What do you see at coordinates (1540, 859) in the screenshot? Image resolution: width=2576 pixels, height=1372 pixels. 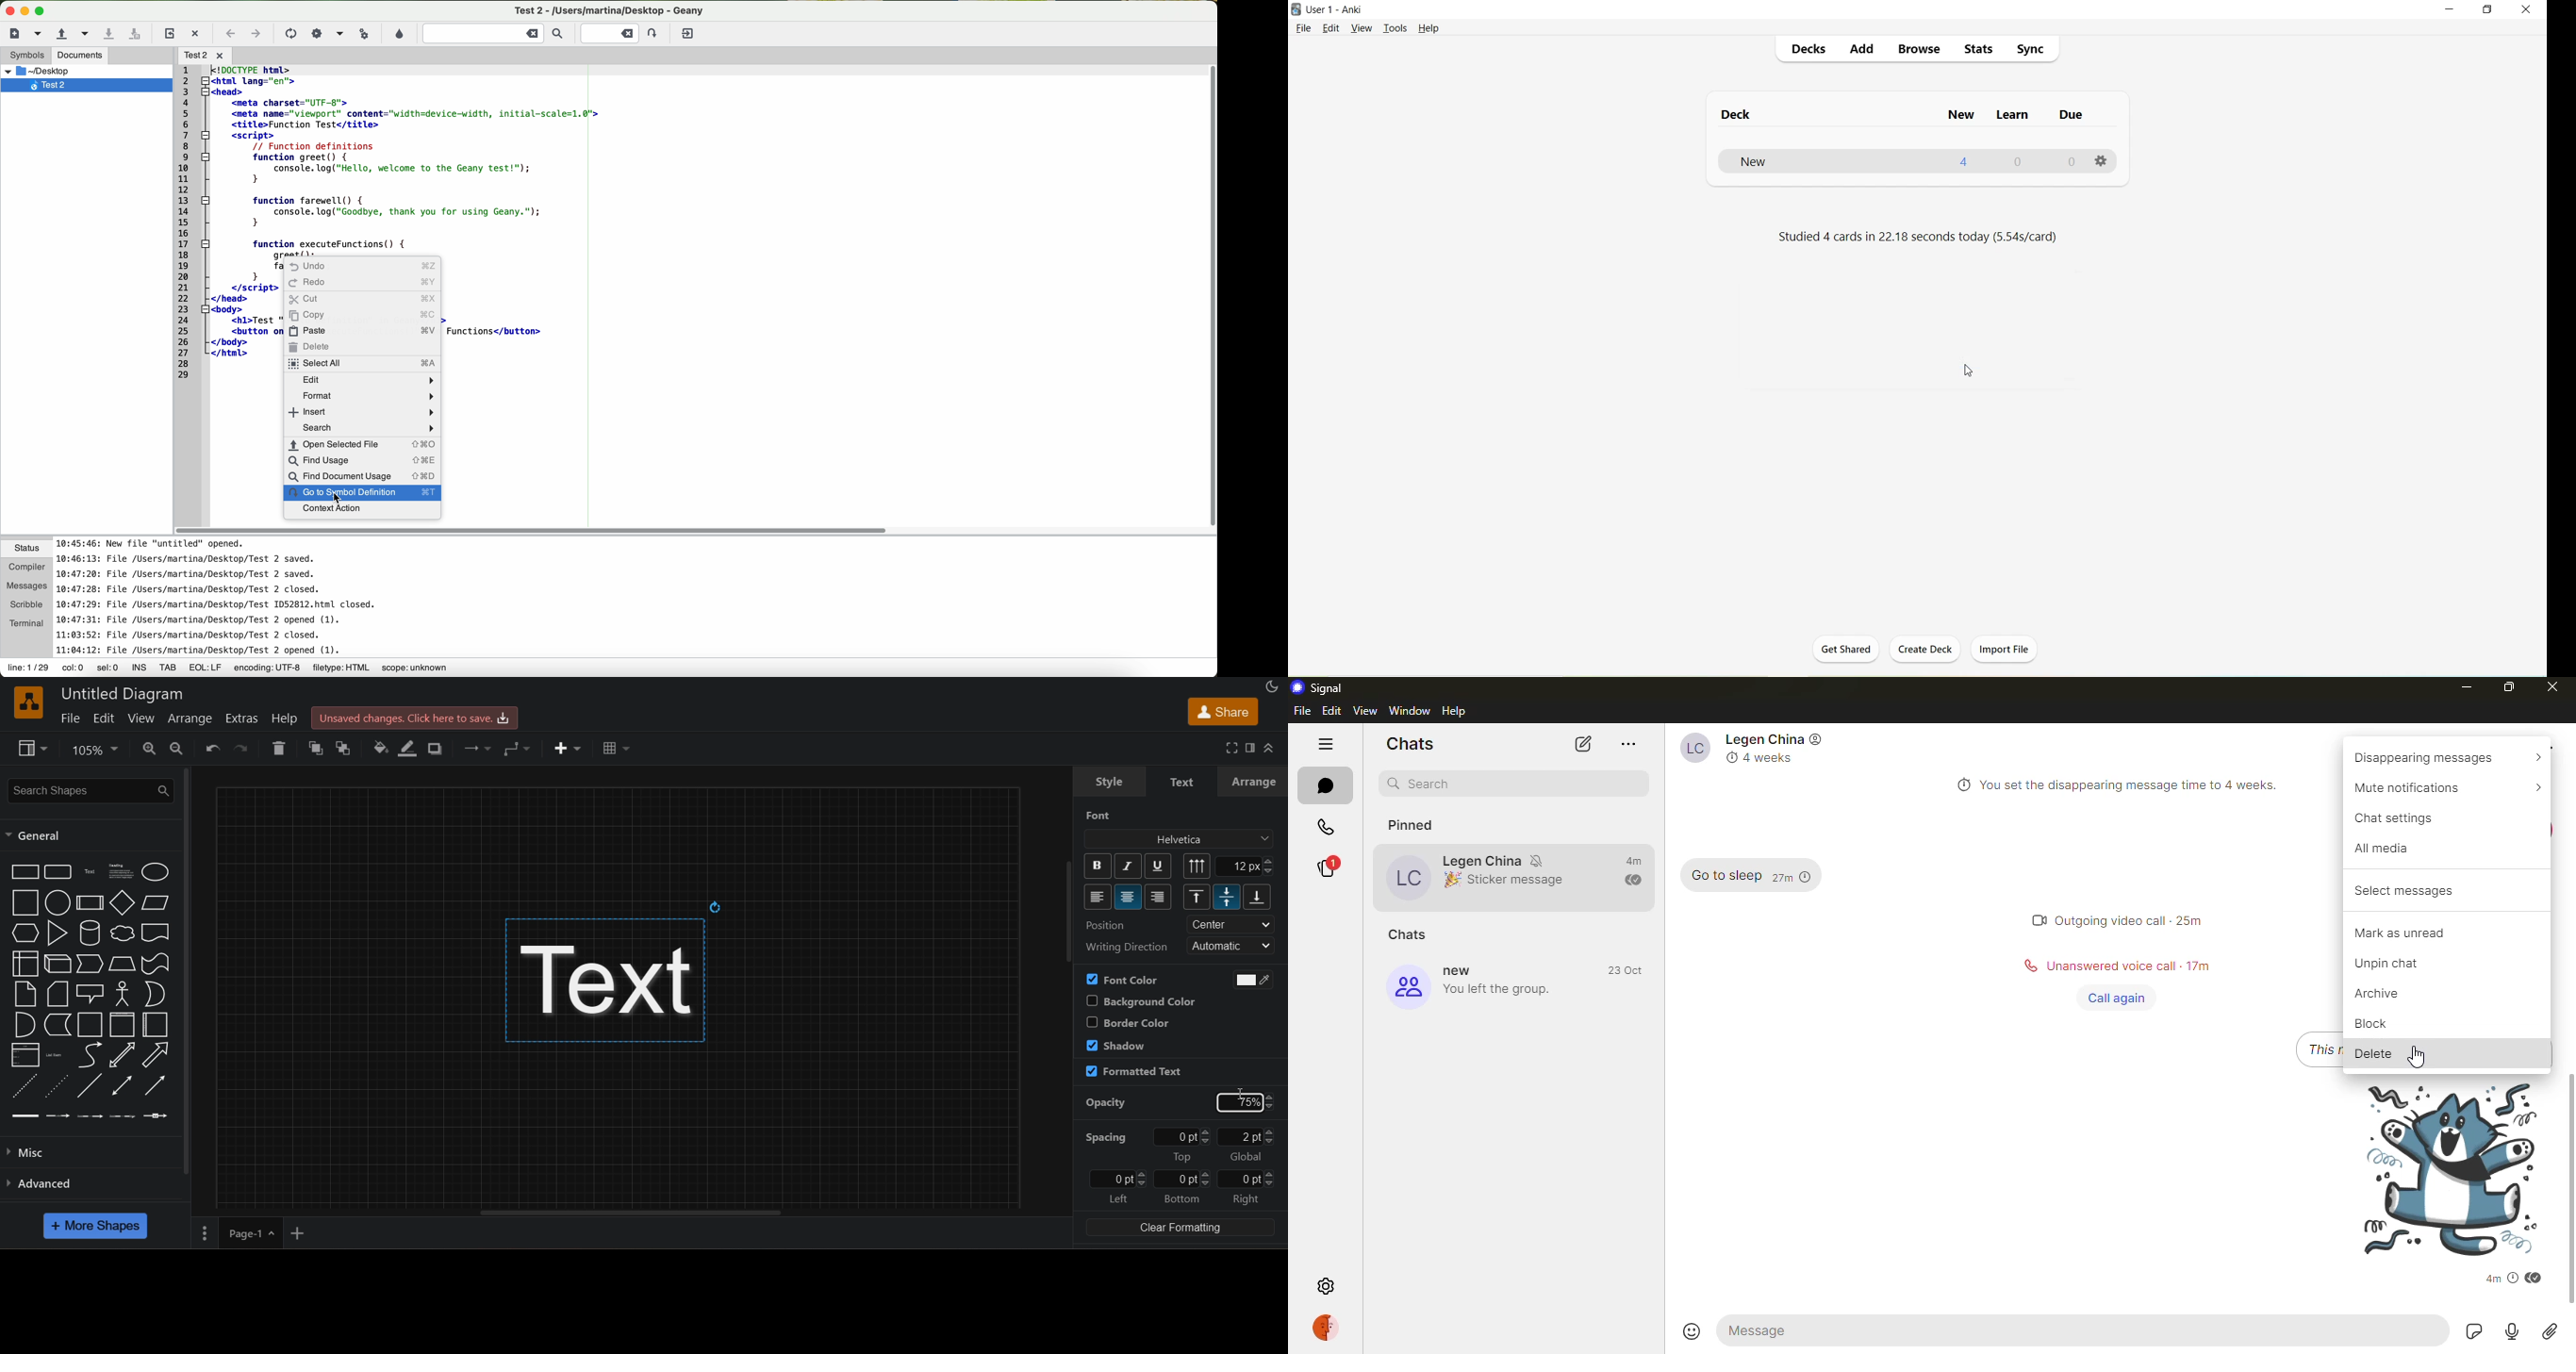 I see `mute notifications` at bounding box center [1540, 859].